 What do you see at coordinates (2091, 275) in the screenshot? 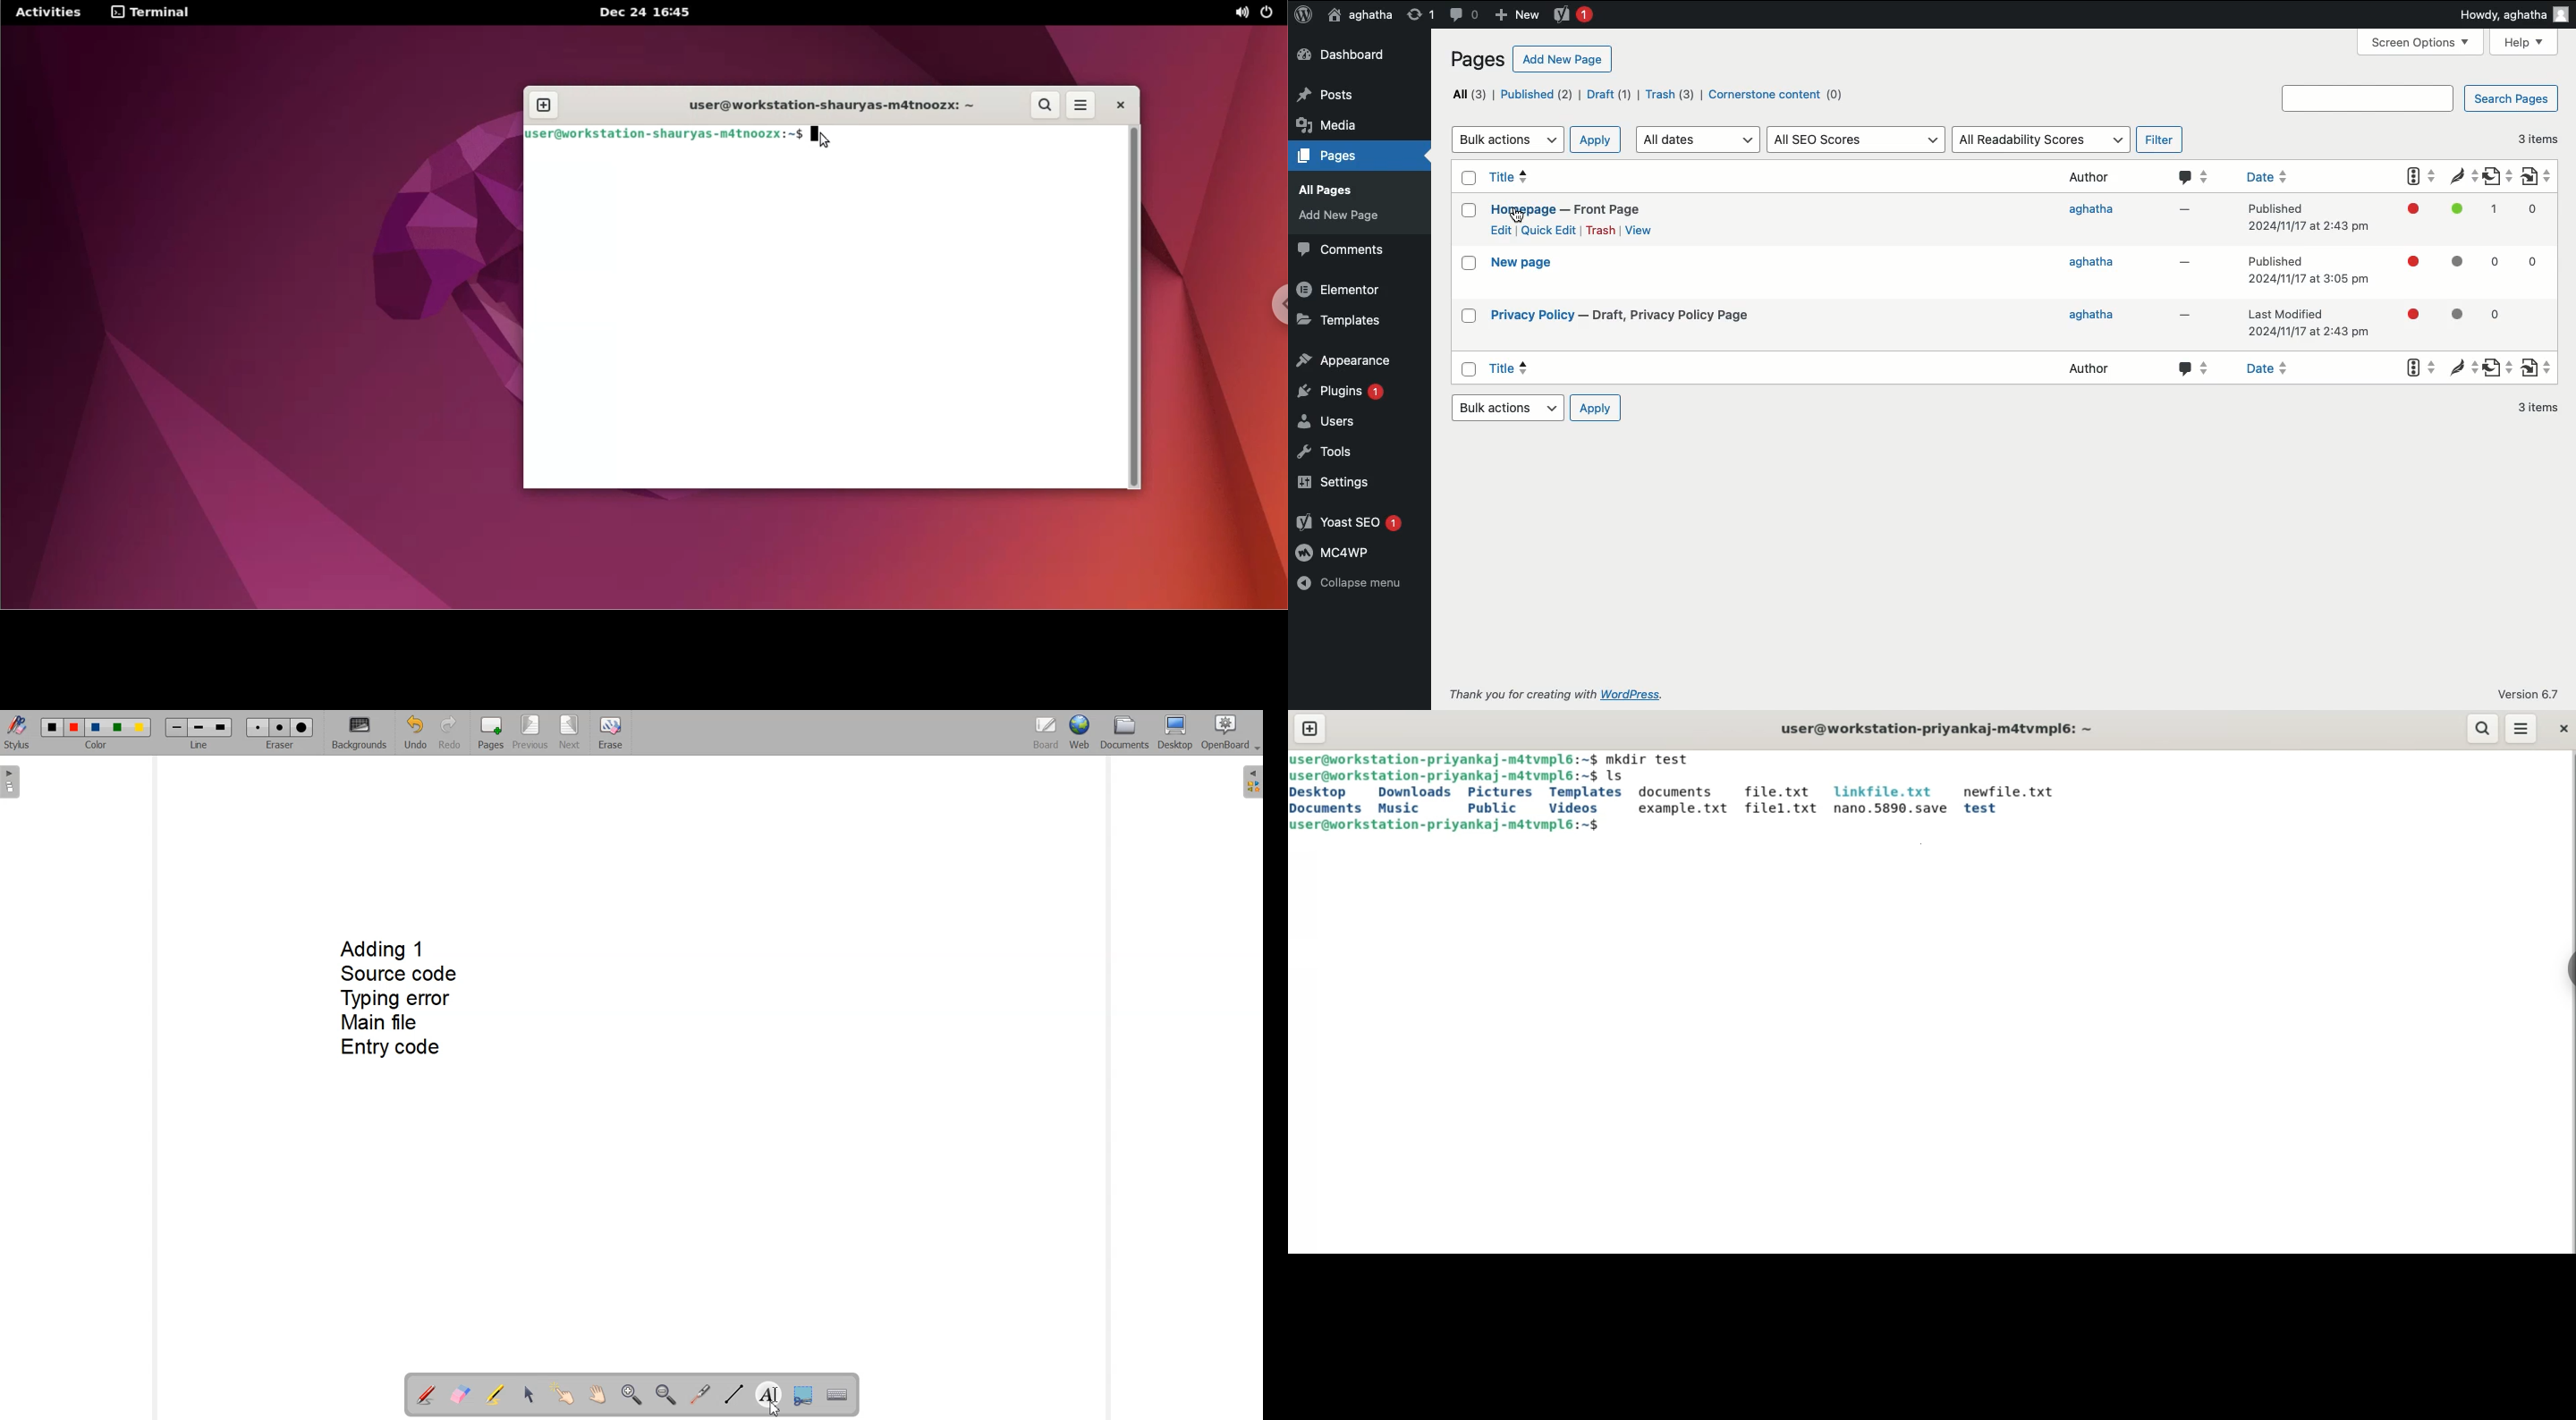
I see `Author details` at bounding box center [2091, 275].